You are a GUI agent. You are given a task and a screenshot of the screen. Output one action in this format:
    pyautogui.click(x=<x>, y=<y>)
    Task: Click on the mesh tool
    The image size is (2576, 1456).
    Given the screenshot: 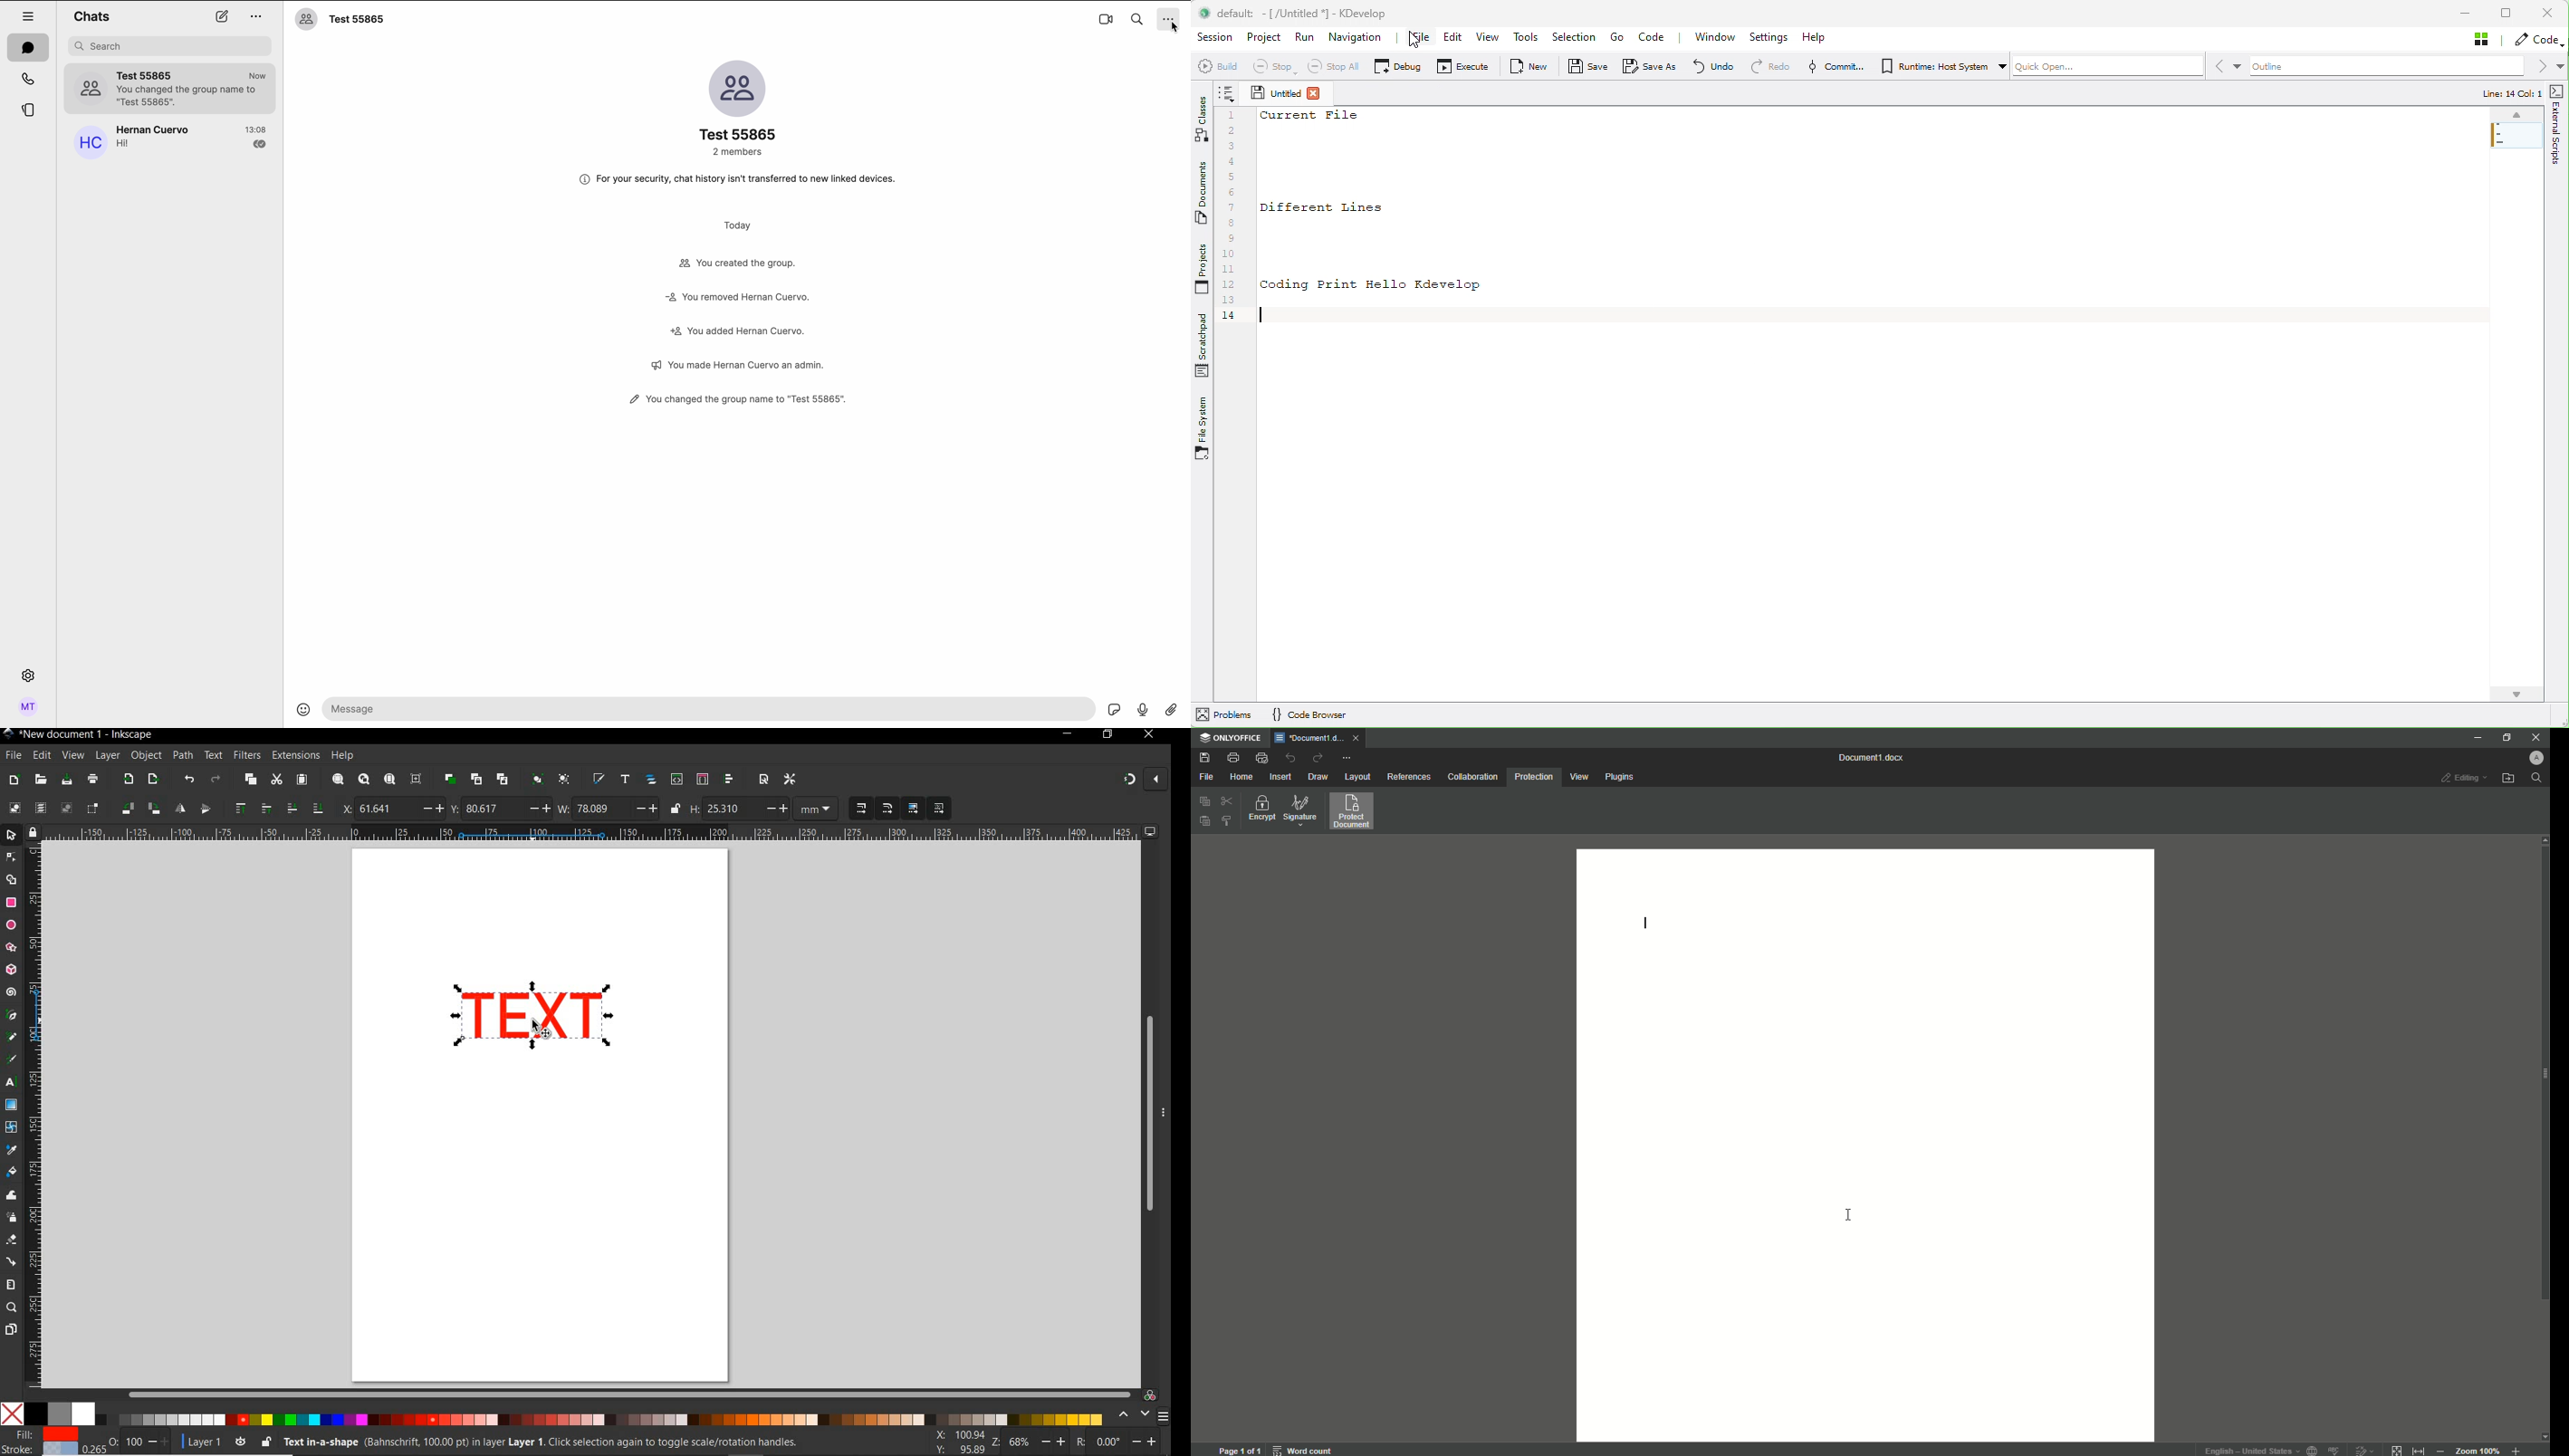 What is the action you would take?
    pyautogui.click(x=12, y=1129)
    